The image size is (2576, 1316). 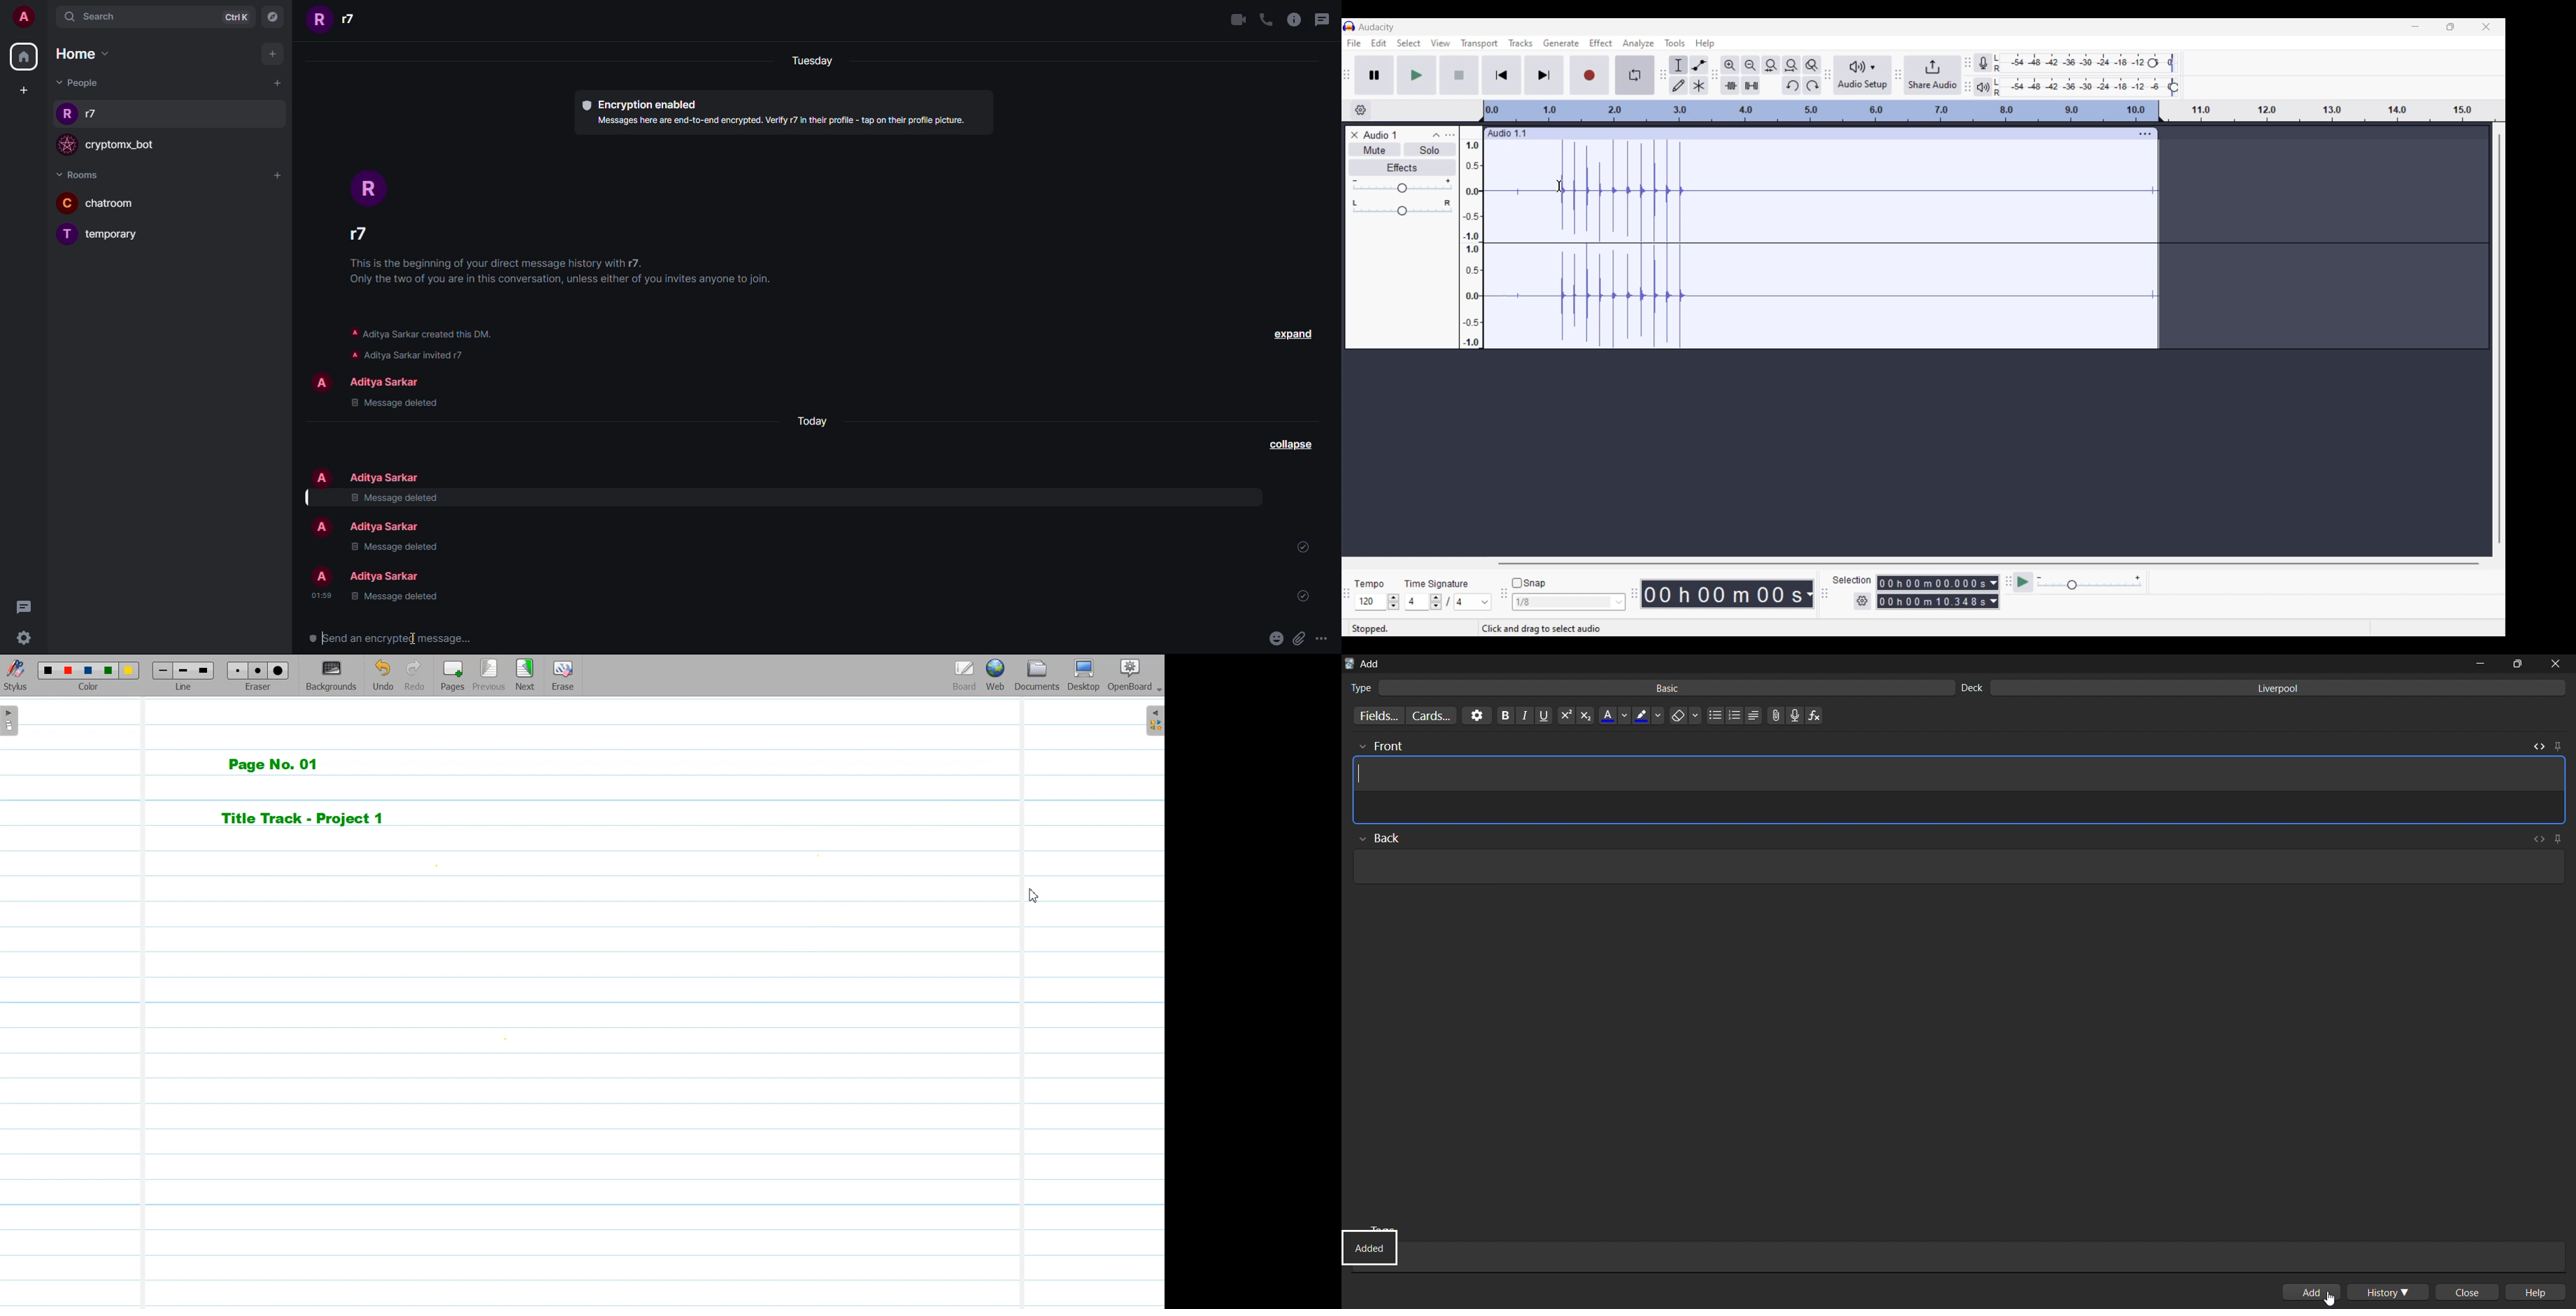 I want to click on encryption enabled, so click(x=640, y=102).